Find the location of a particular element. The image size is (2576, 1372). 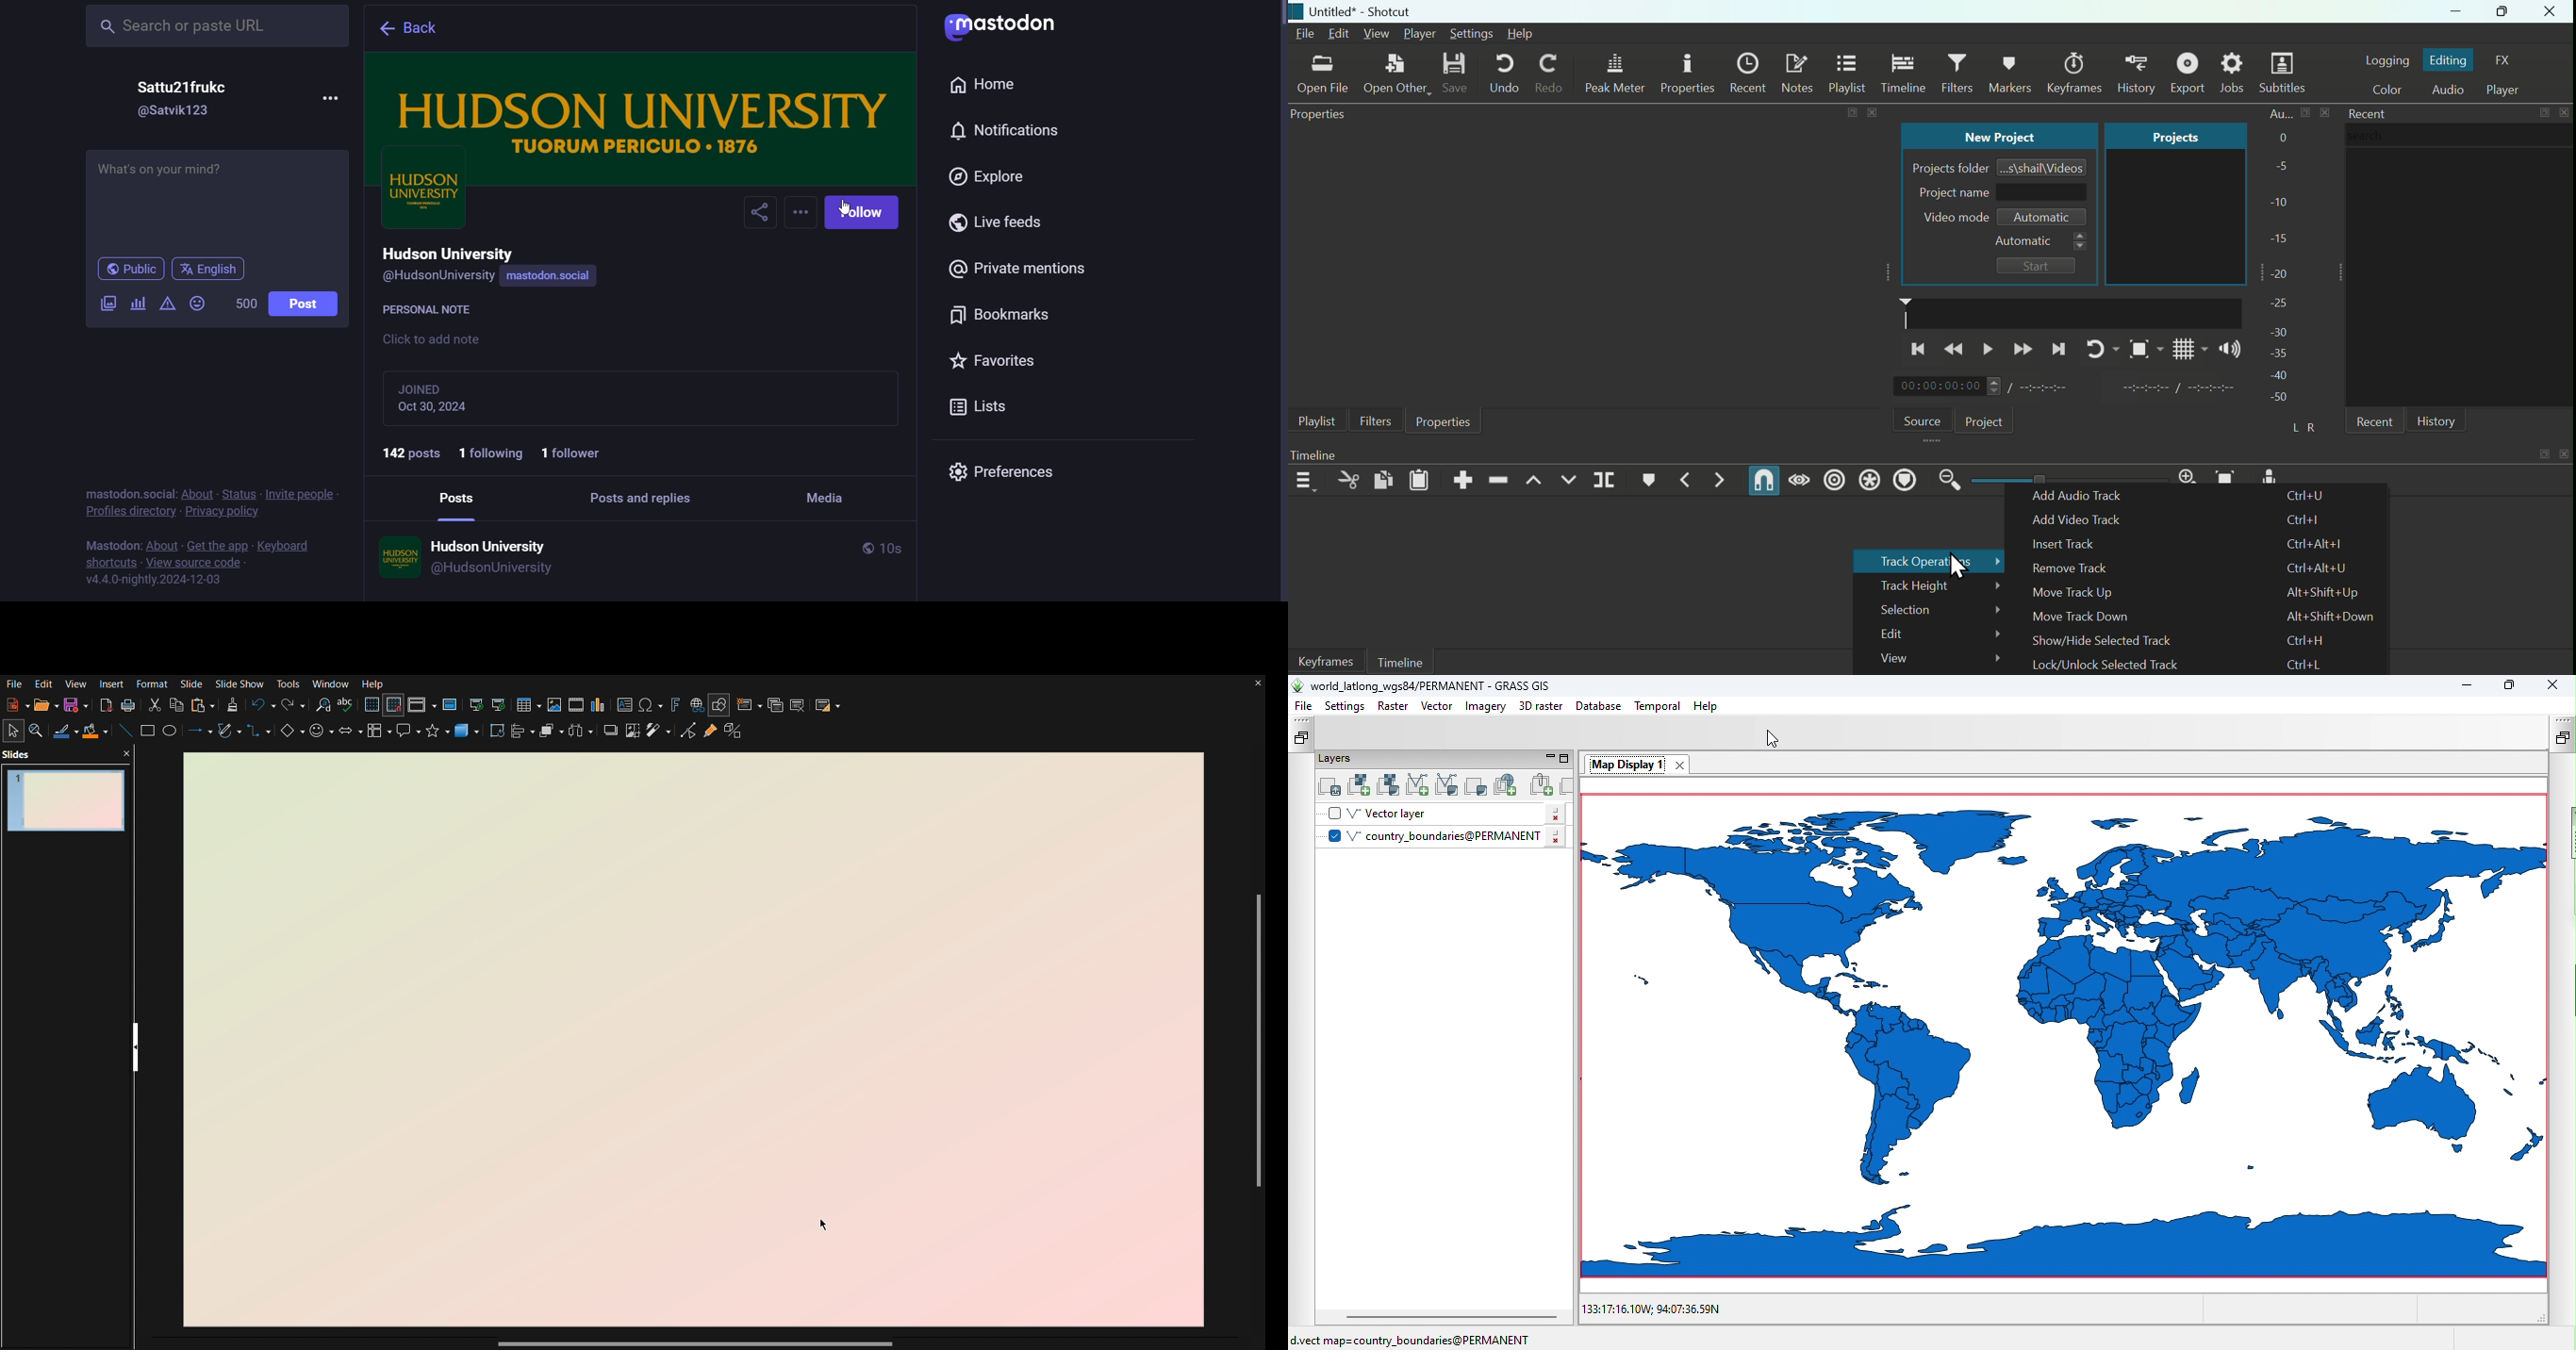

Format is located at coordinates (156, 684).